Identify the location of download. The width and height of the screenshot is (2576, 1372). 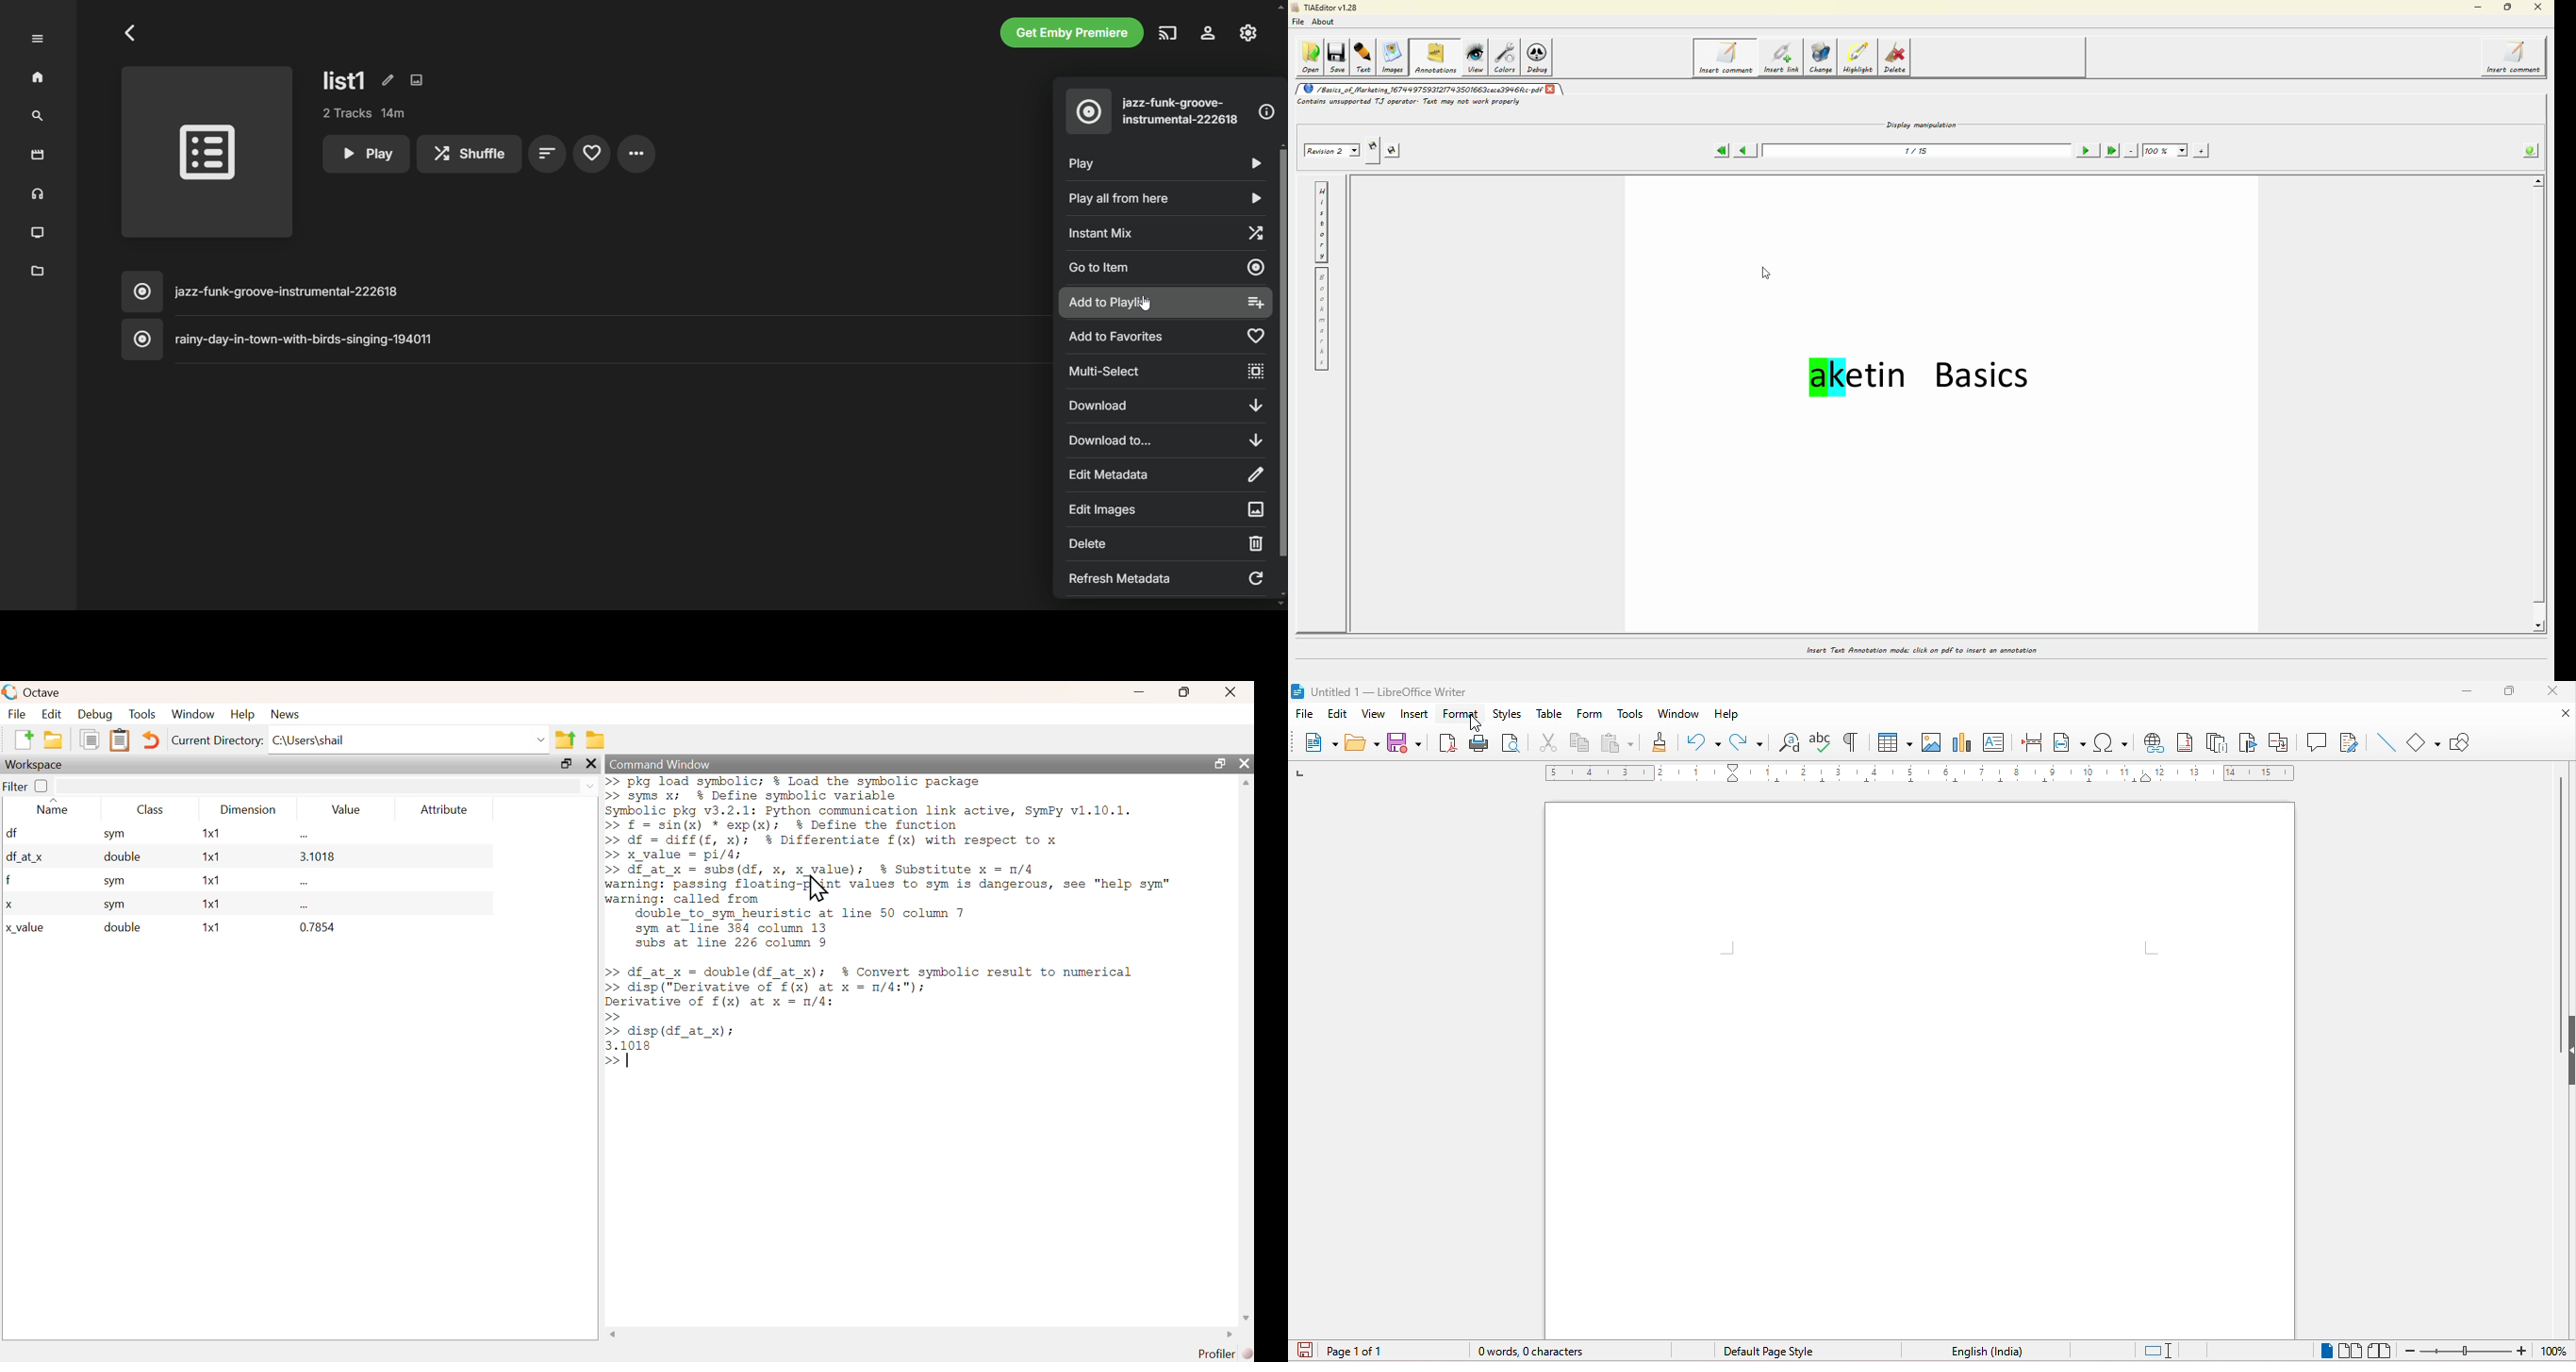
(1169, 405).